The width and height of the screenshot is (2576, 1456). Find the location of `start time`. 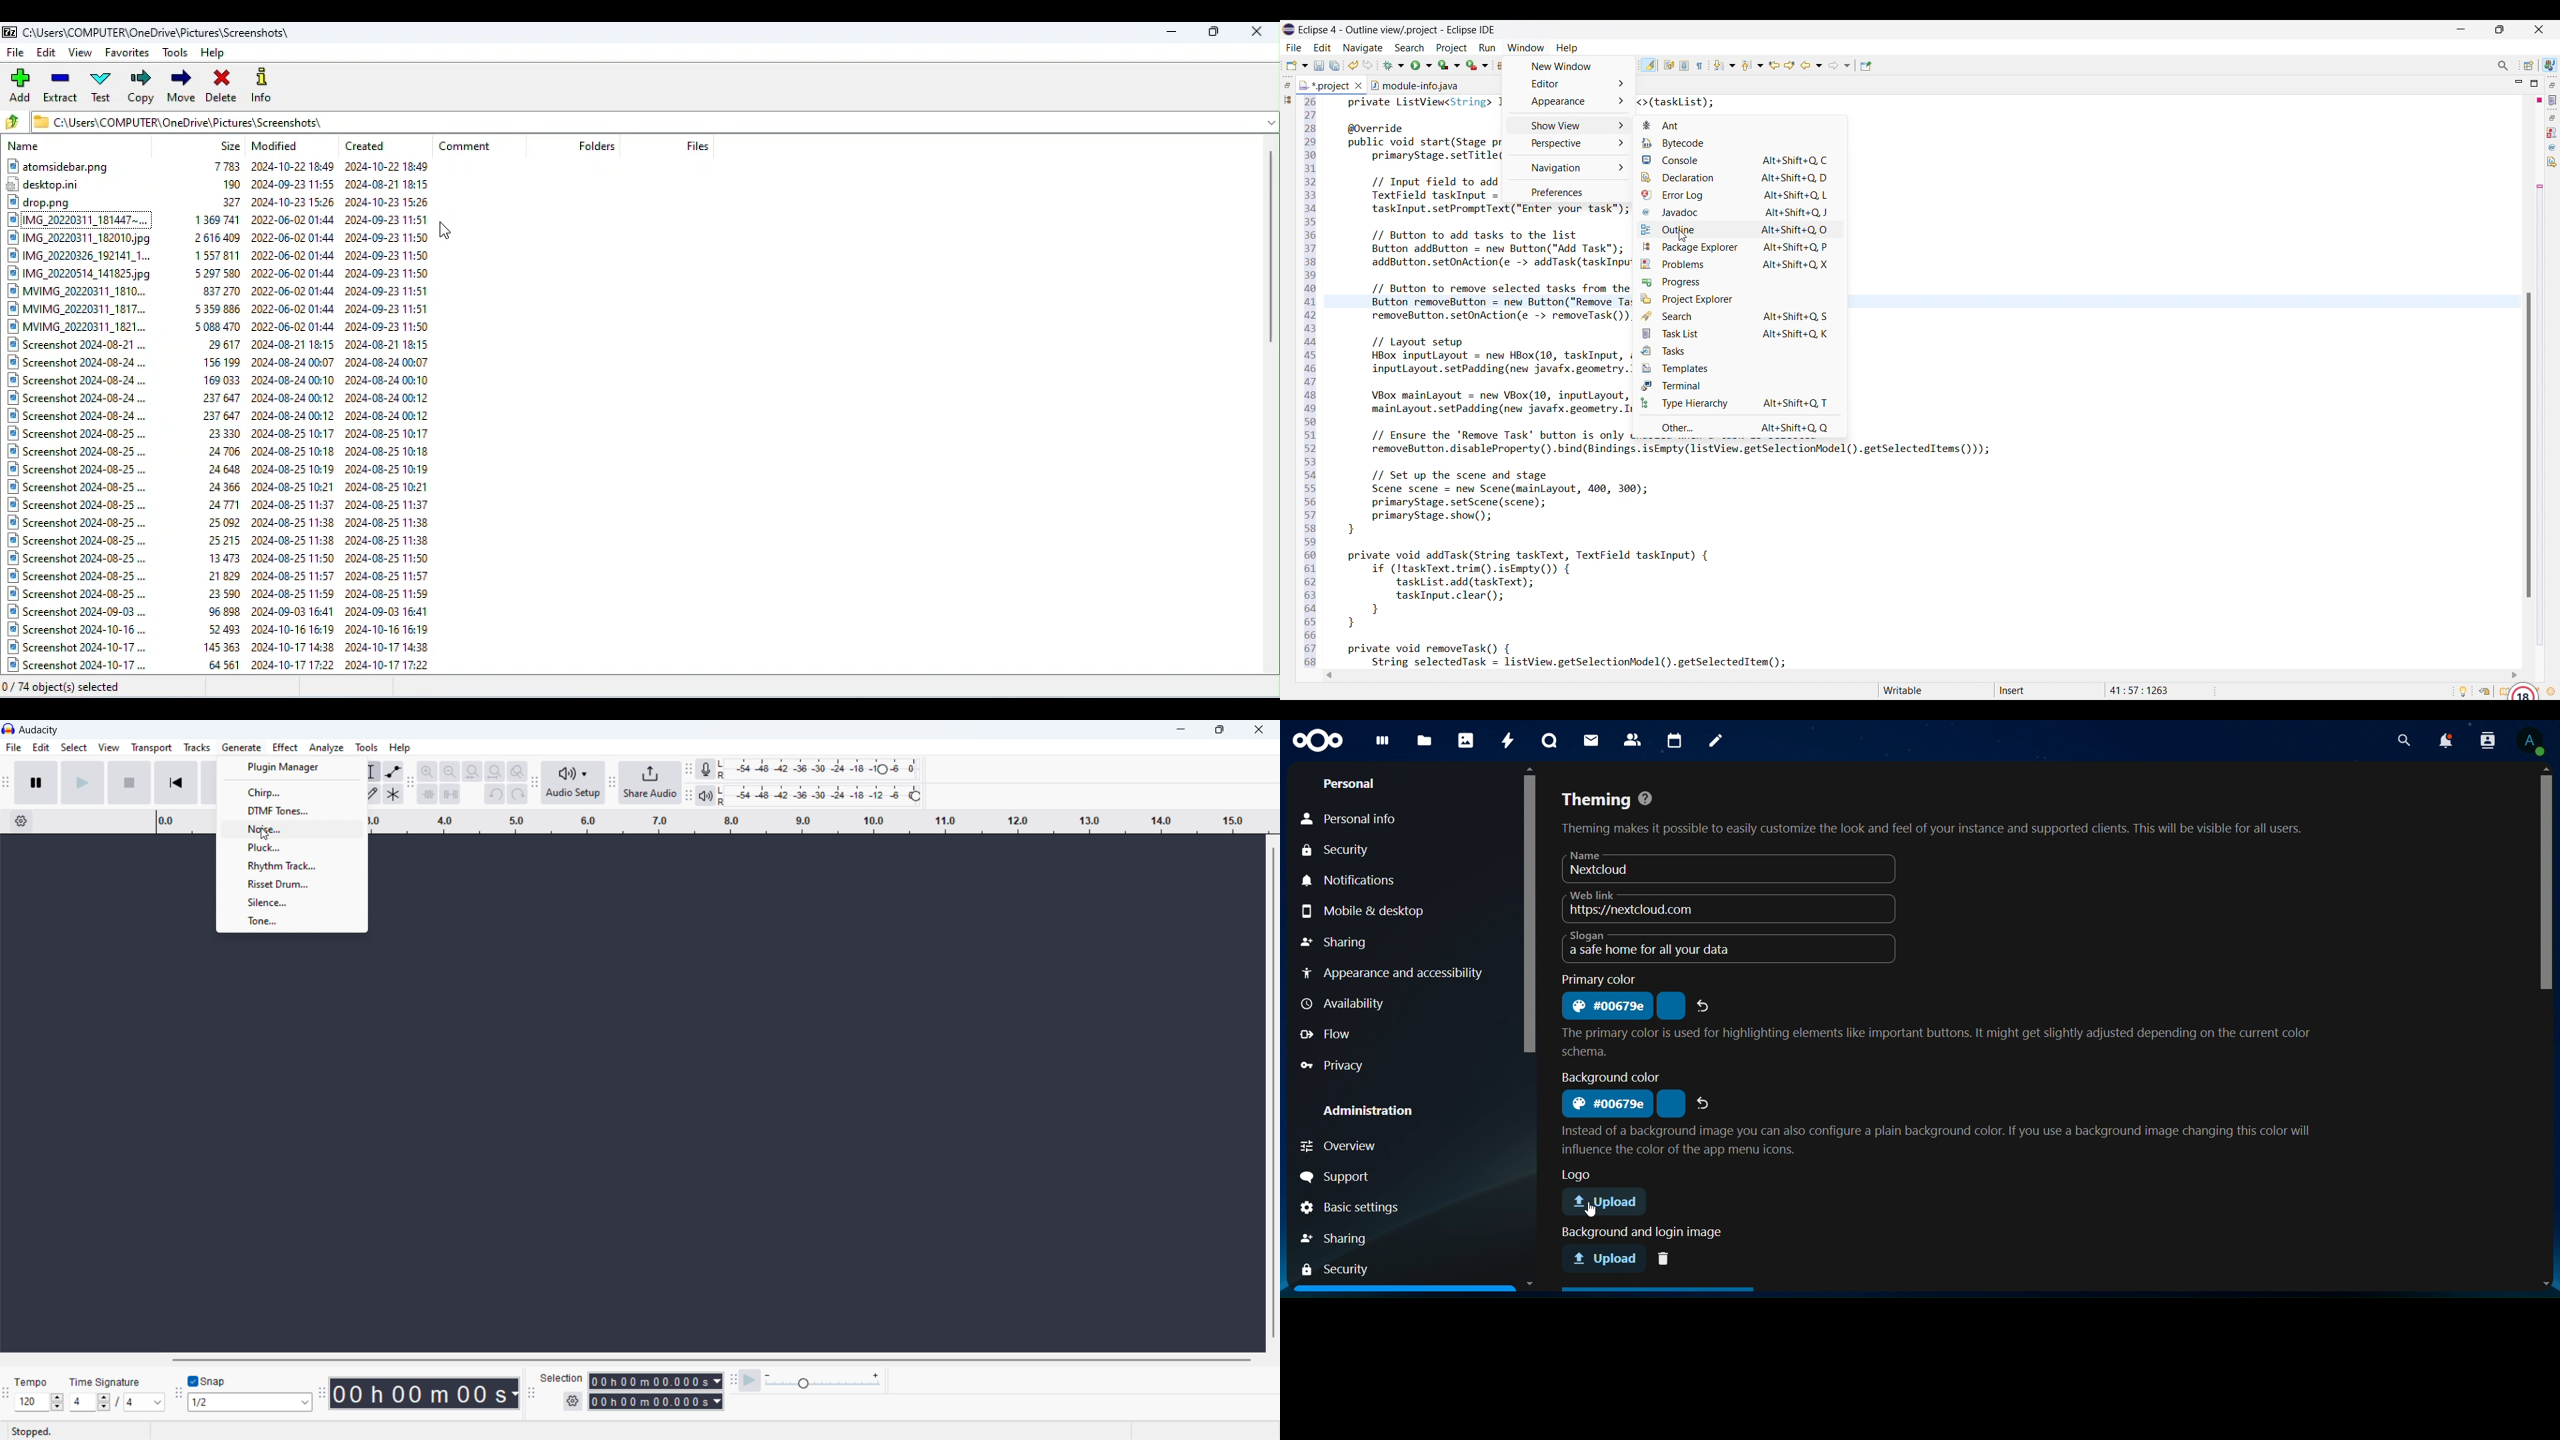

start time is located at coordinates (655, 1381).